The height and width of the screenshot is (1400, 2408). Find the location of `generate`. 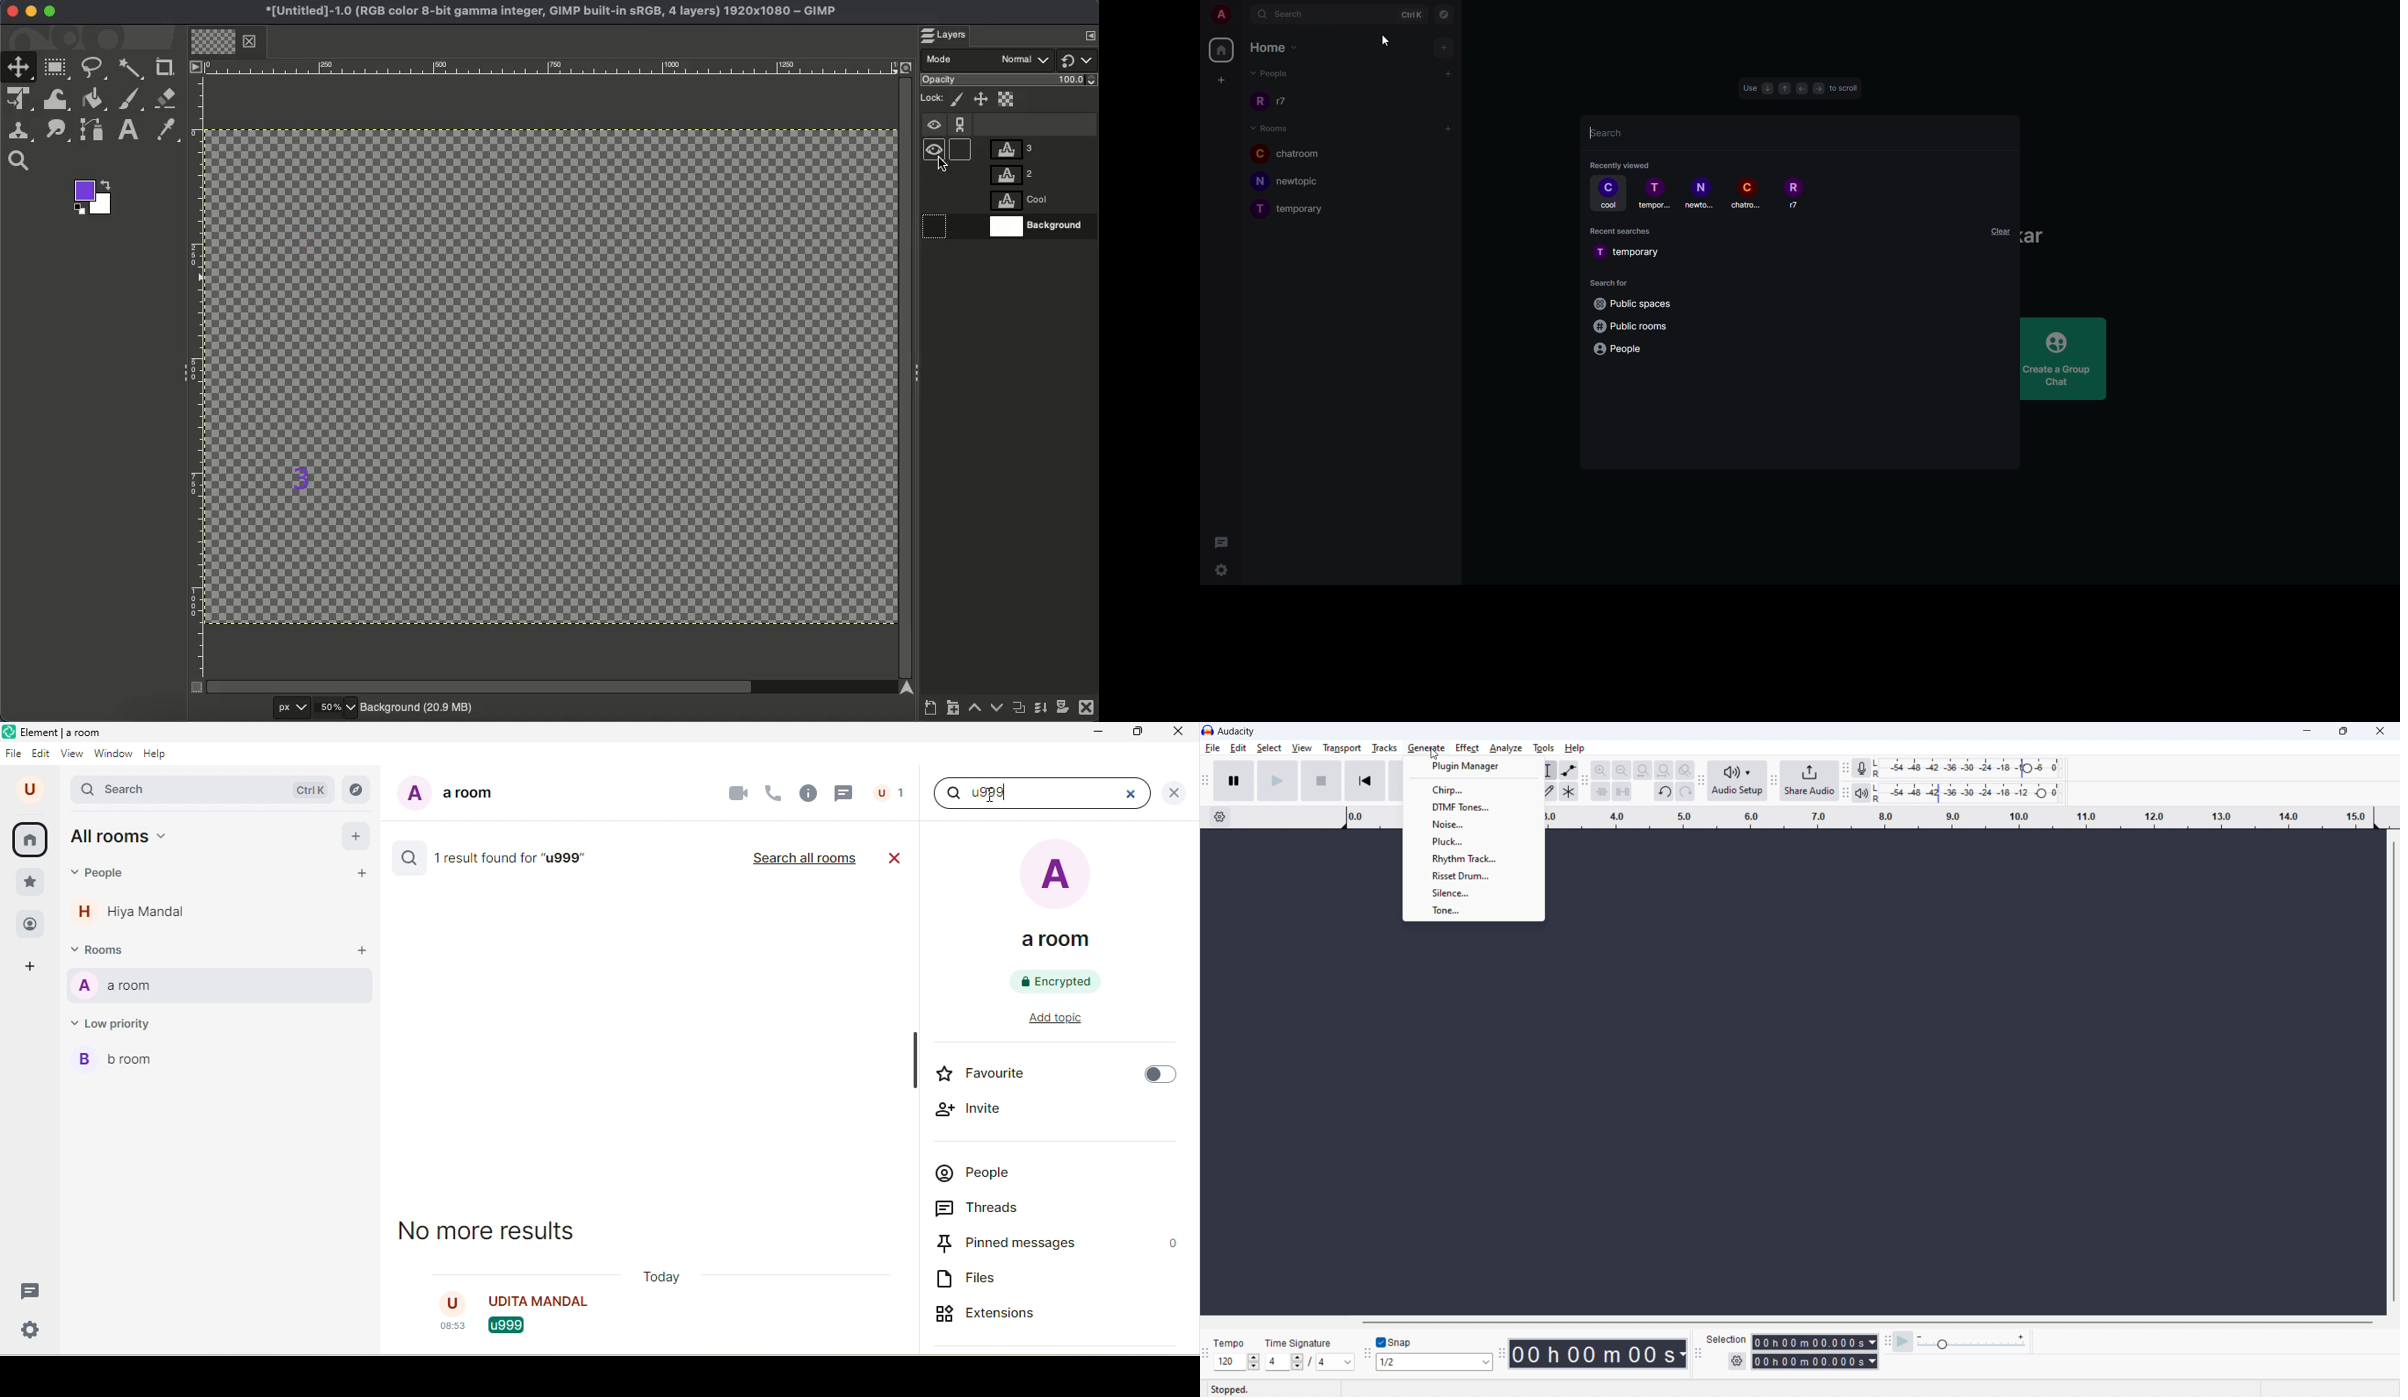

generate is located at coordinates (1427, 748).